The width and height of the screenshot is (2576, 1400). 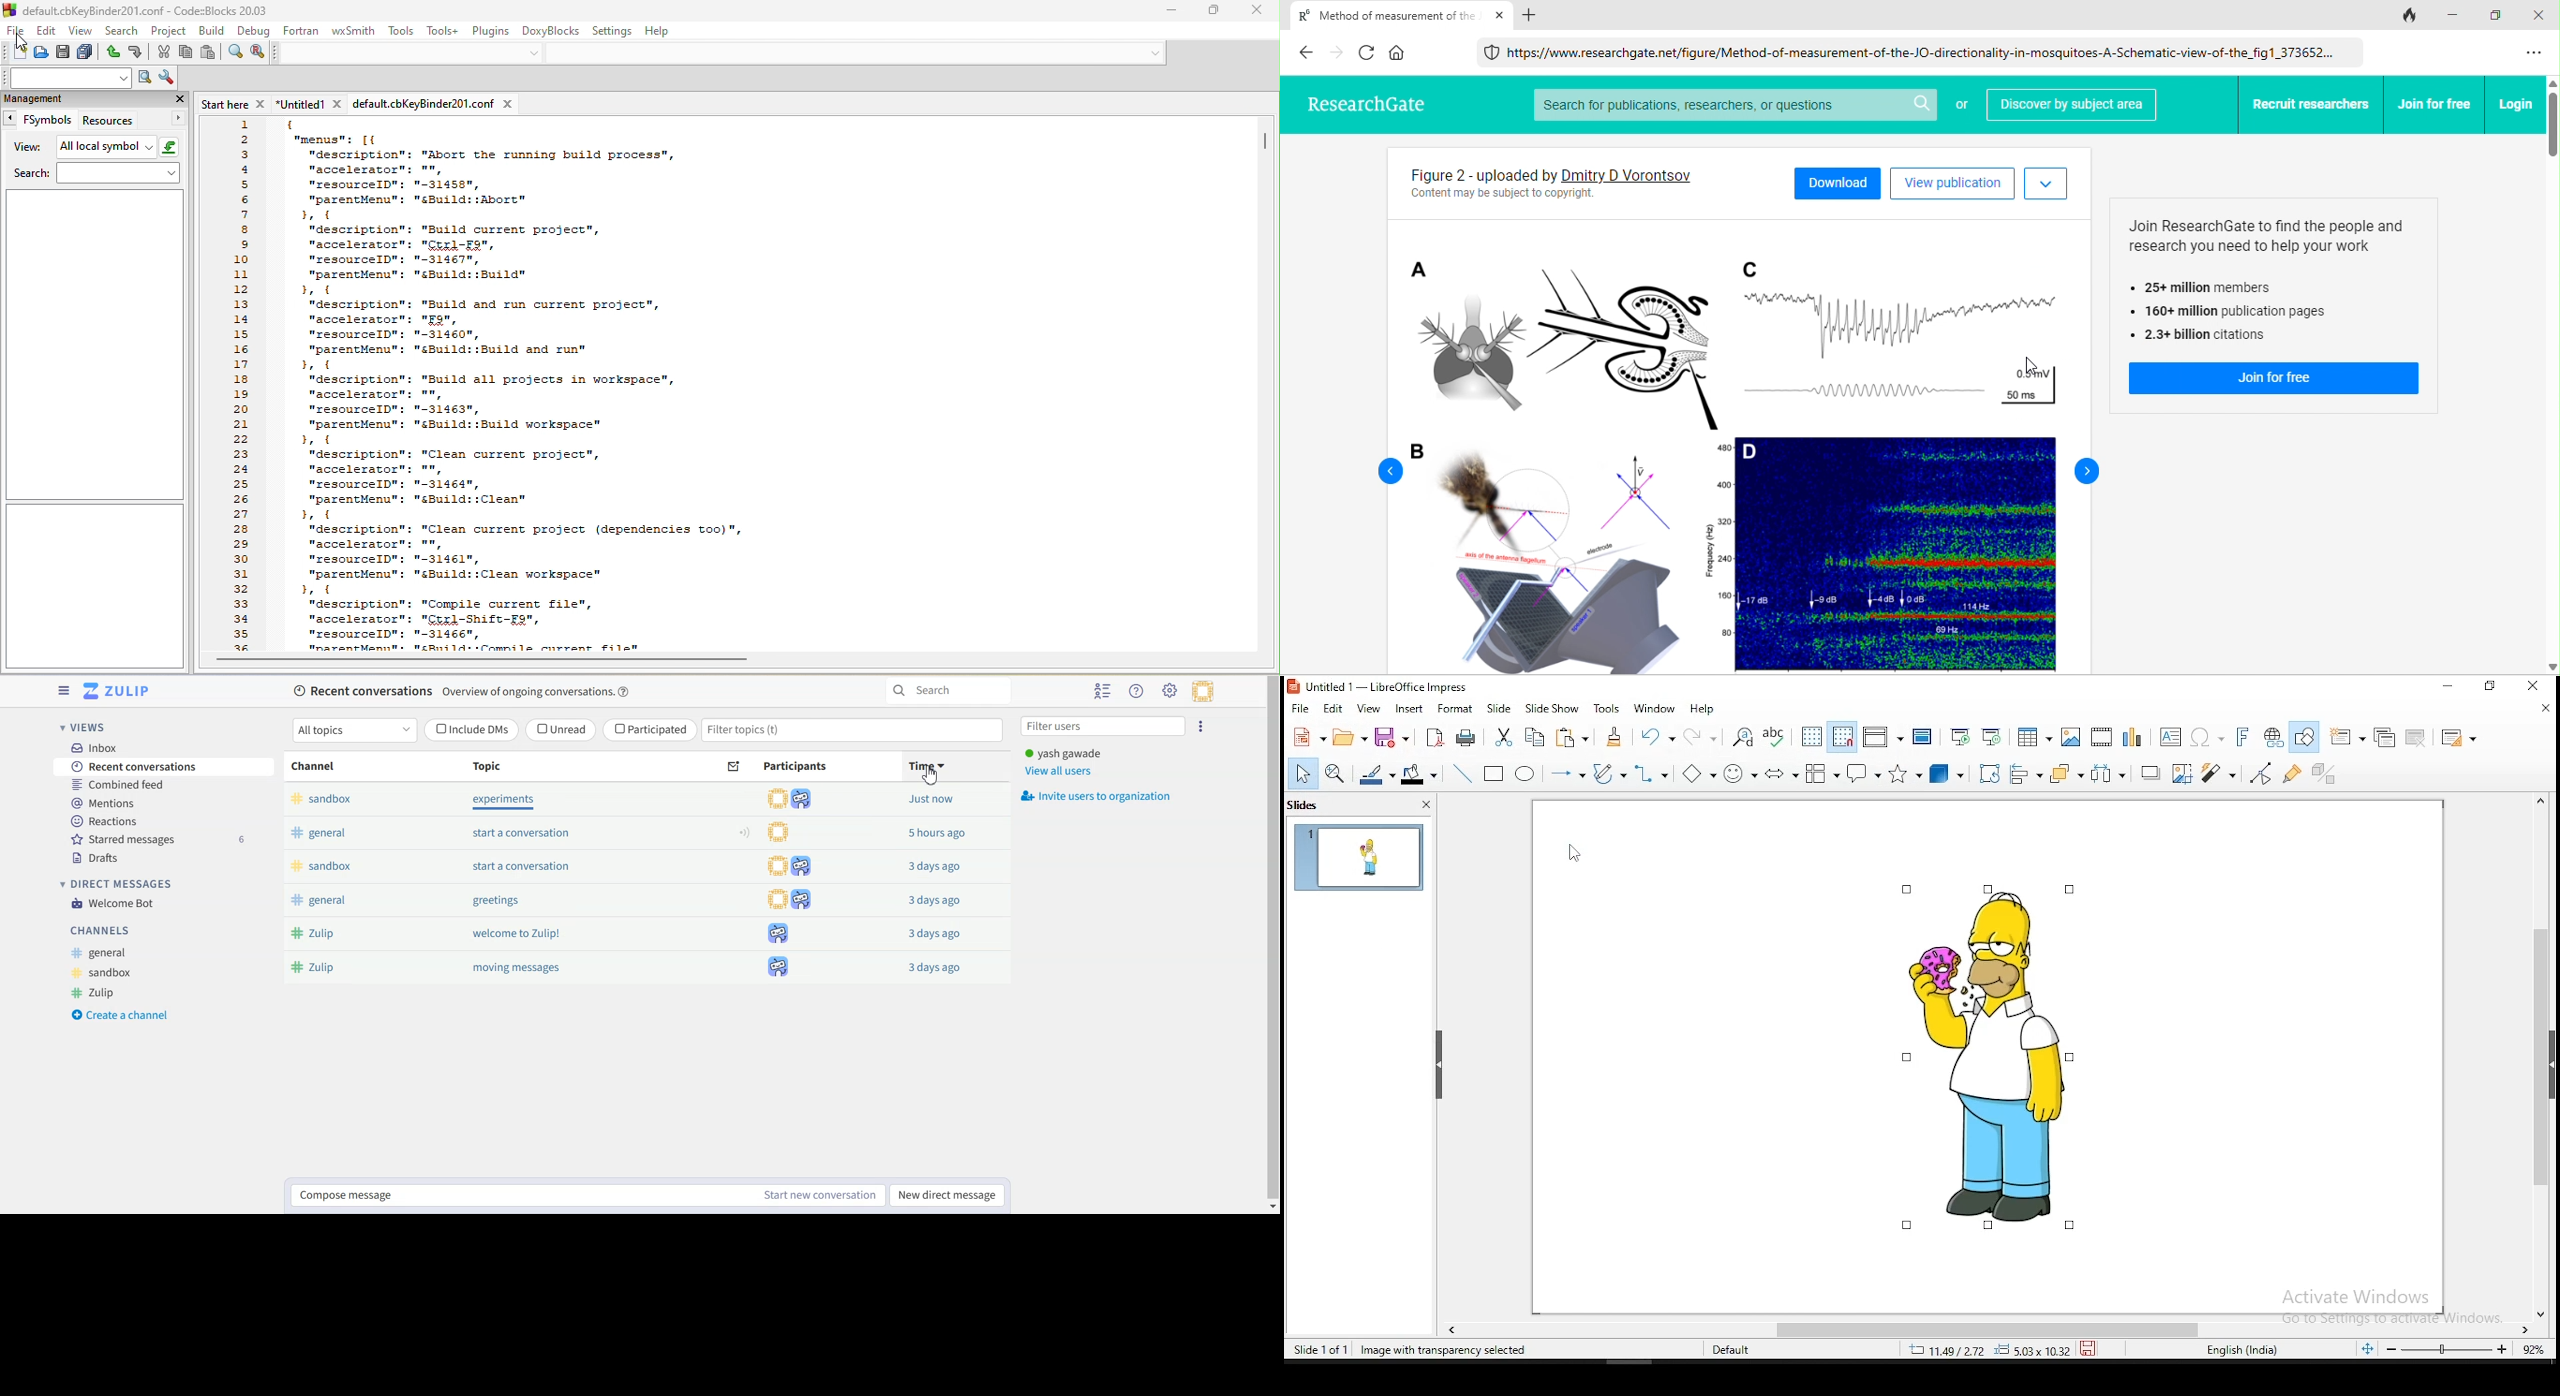 What do you see at coordinates (119, 147) in the screenshot?
I see `all local symbol` at bounding box center [119, 147].